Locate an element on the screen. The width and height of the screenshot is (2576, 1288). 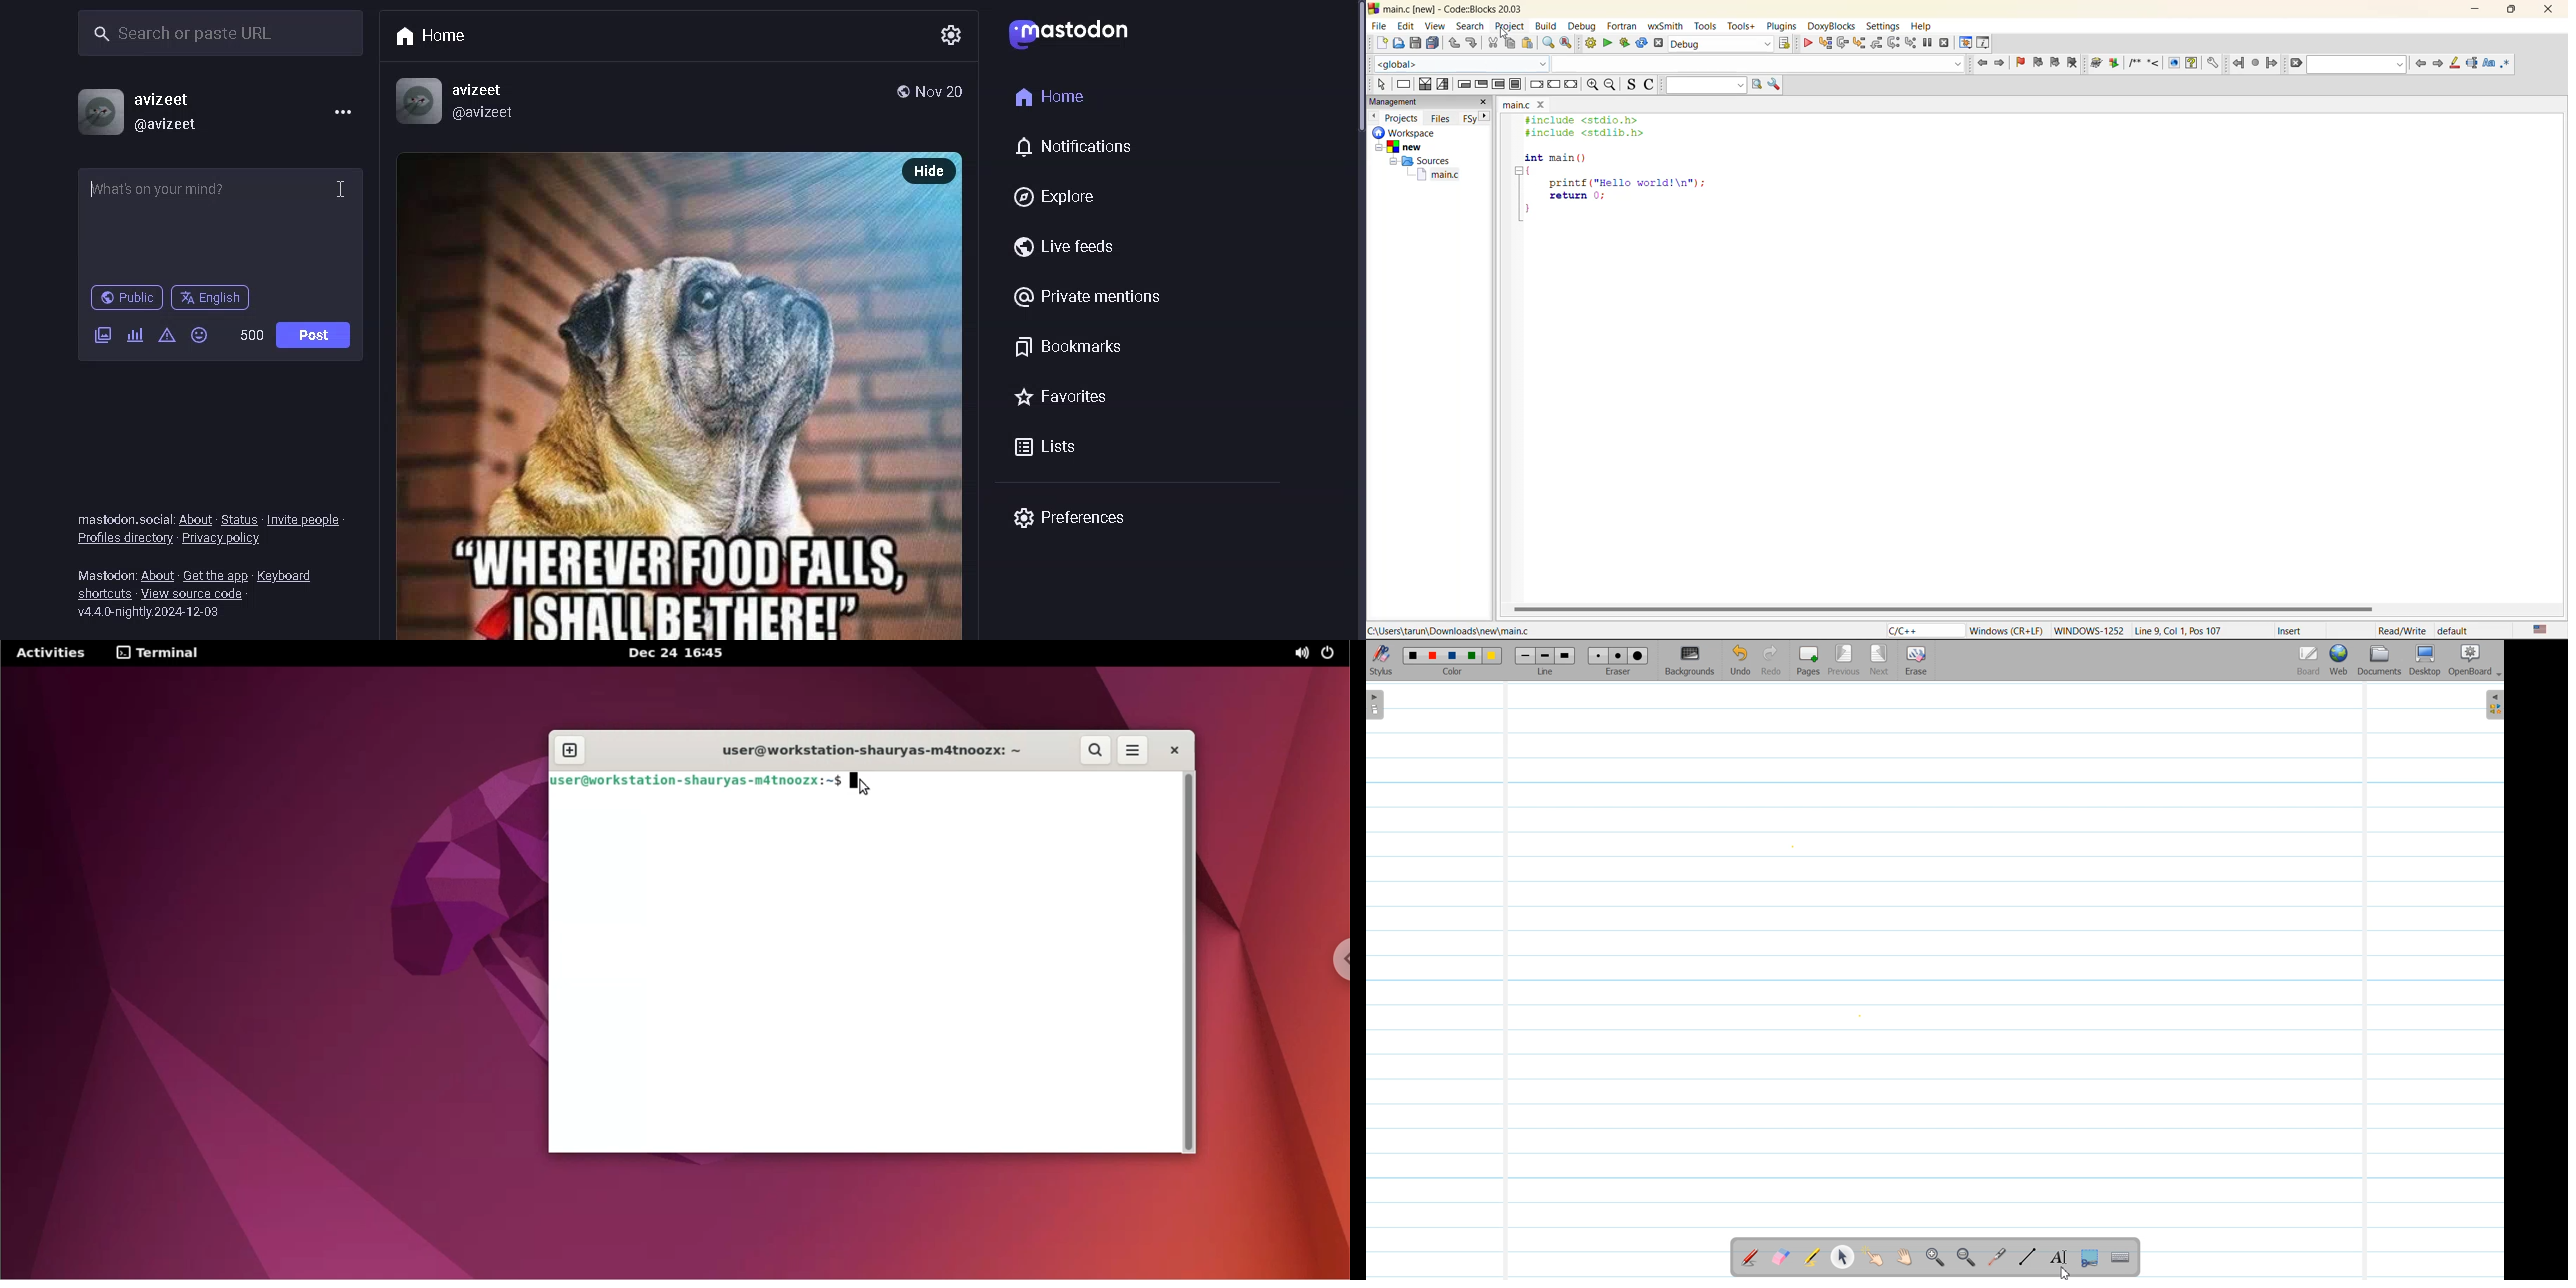
Run HTML Help documentation is located at coordinates (2193, 63).